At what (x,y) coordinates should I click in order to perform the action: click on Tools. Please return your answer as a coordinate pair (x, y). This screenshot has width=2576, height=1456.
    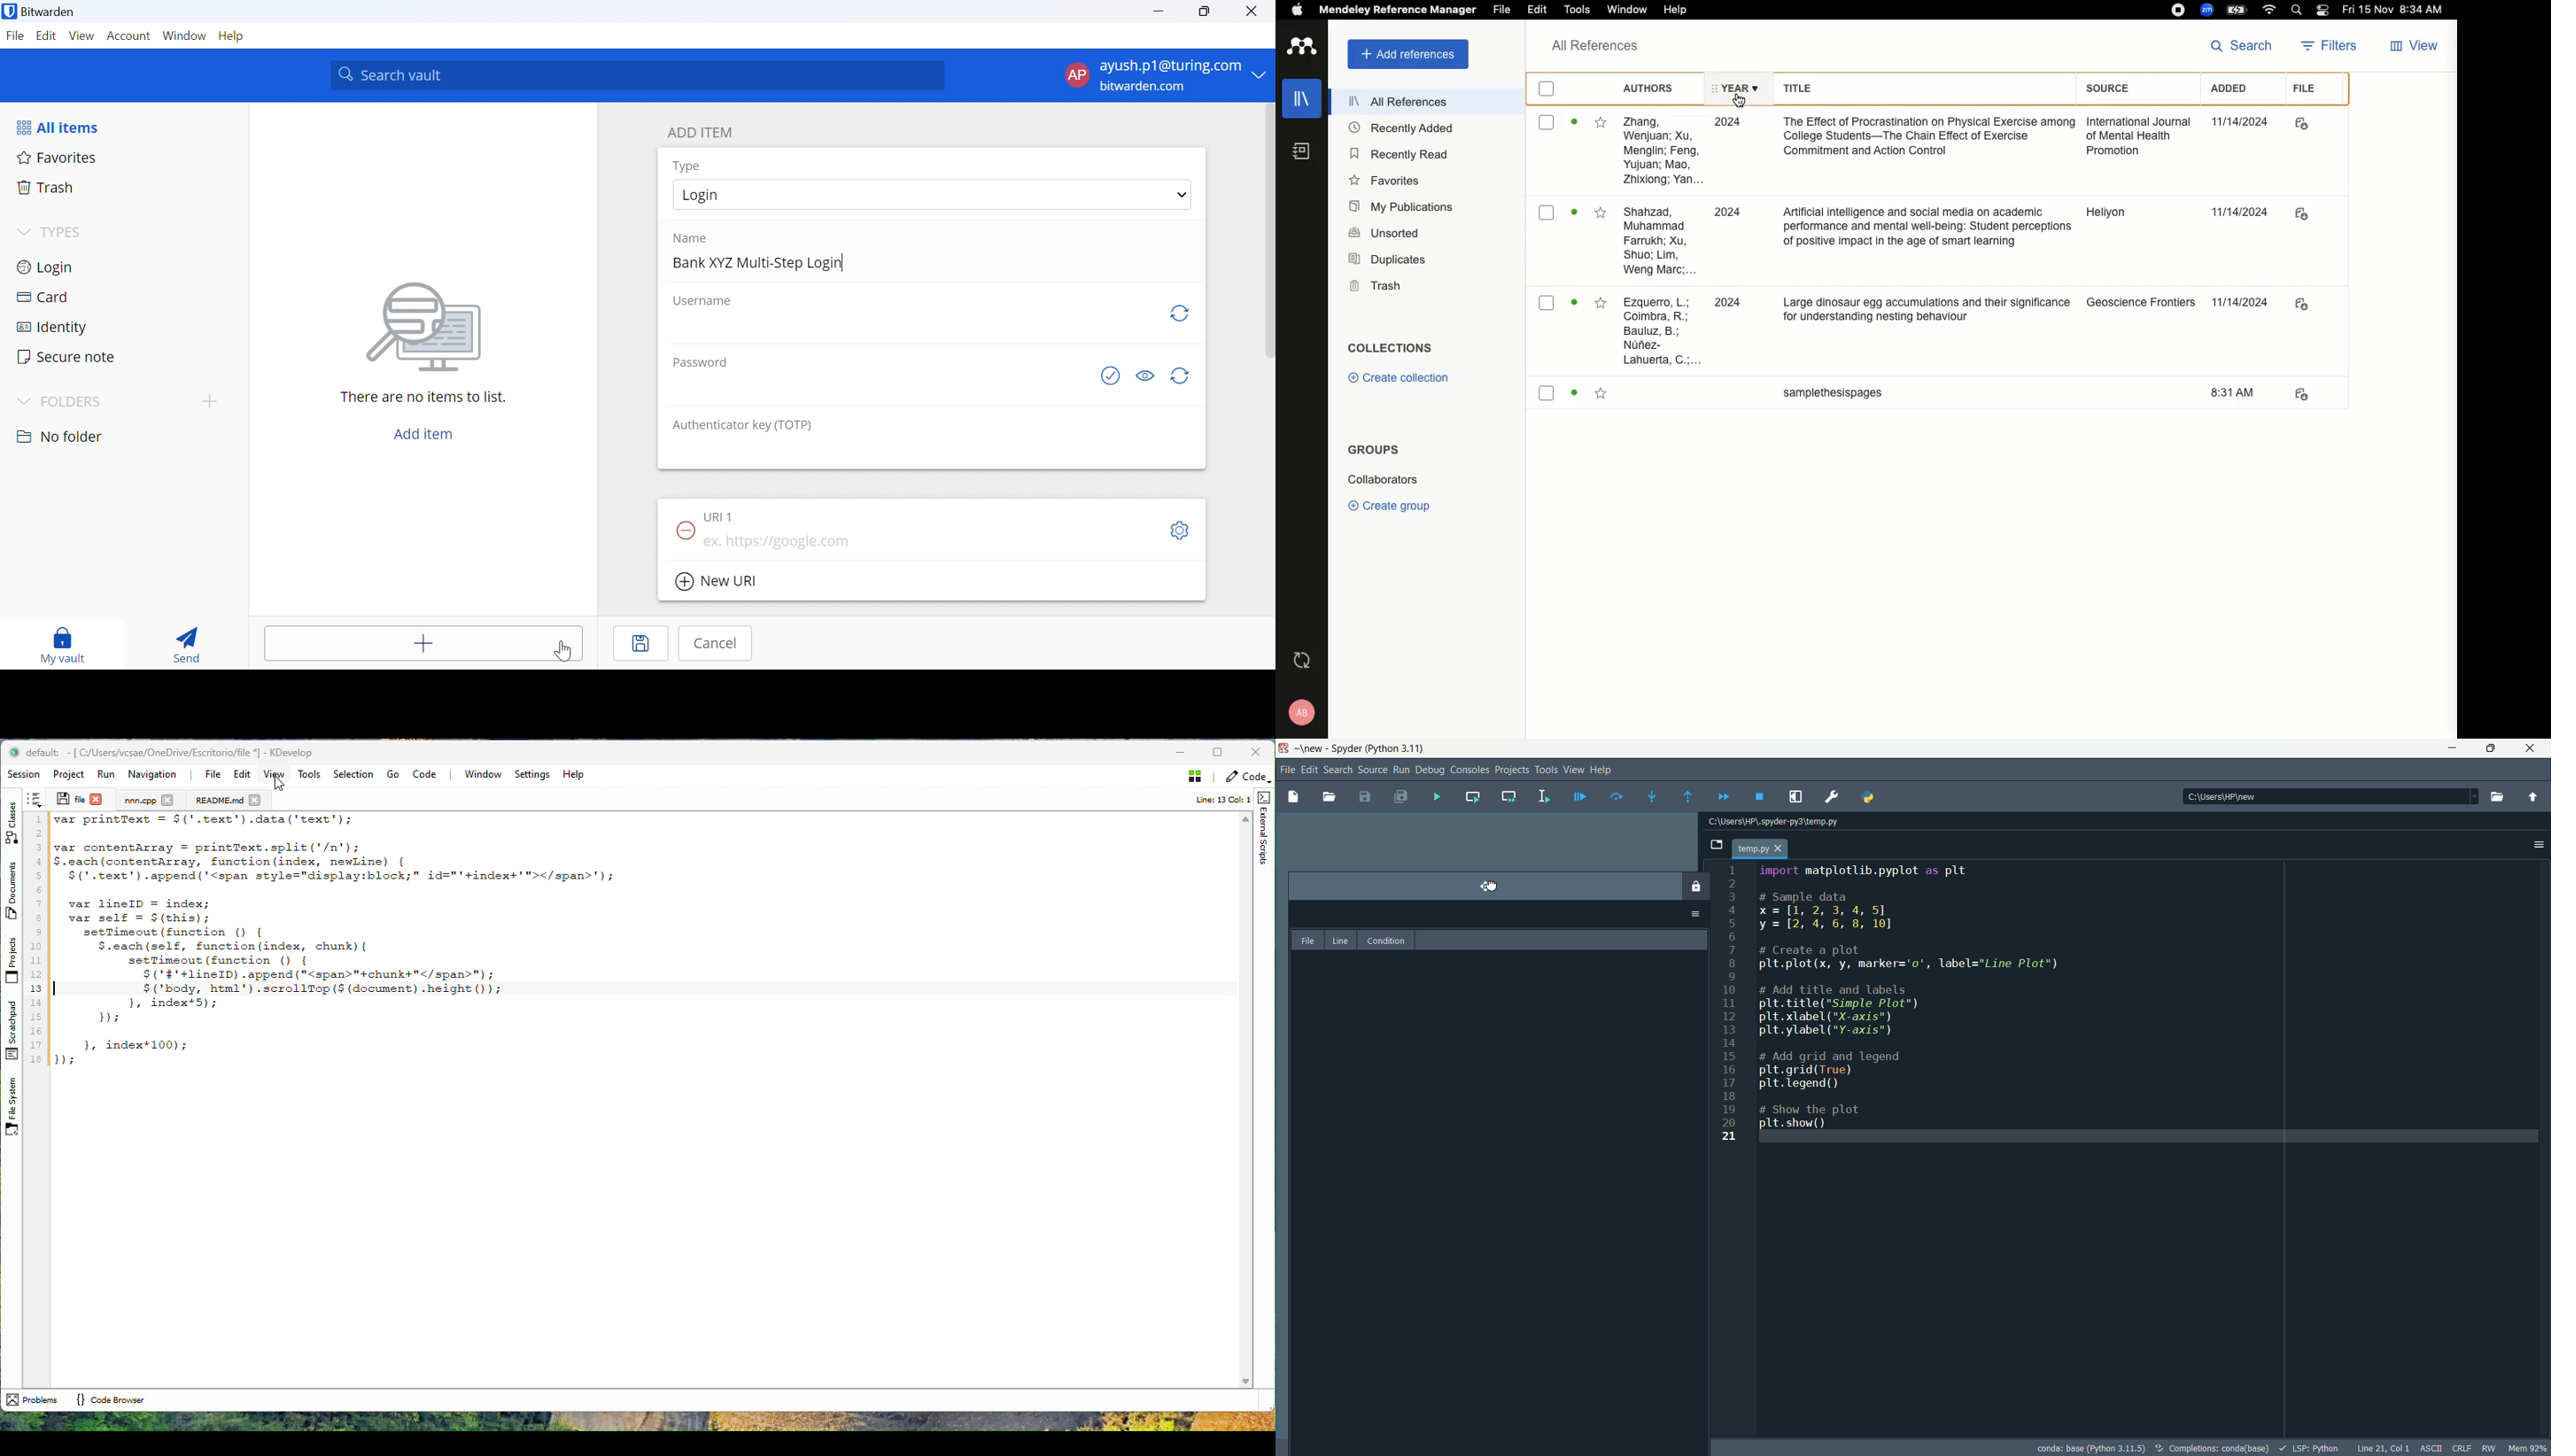
    Looking at the image, I should click on (308, 774).